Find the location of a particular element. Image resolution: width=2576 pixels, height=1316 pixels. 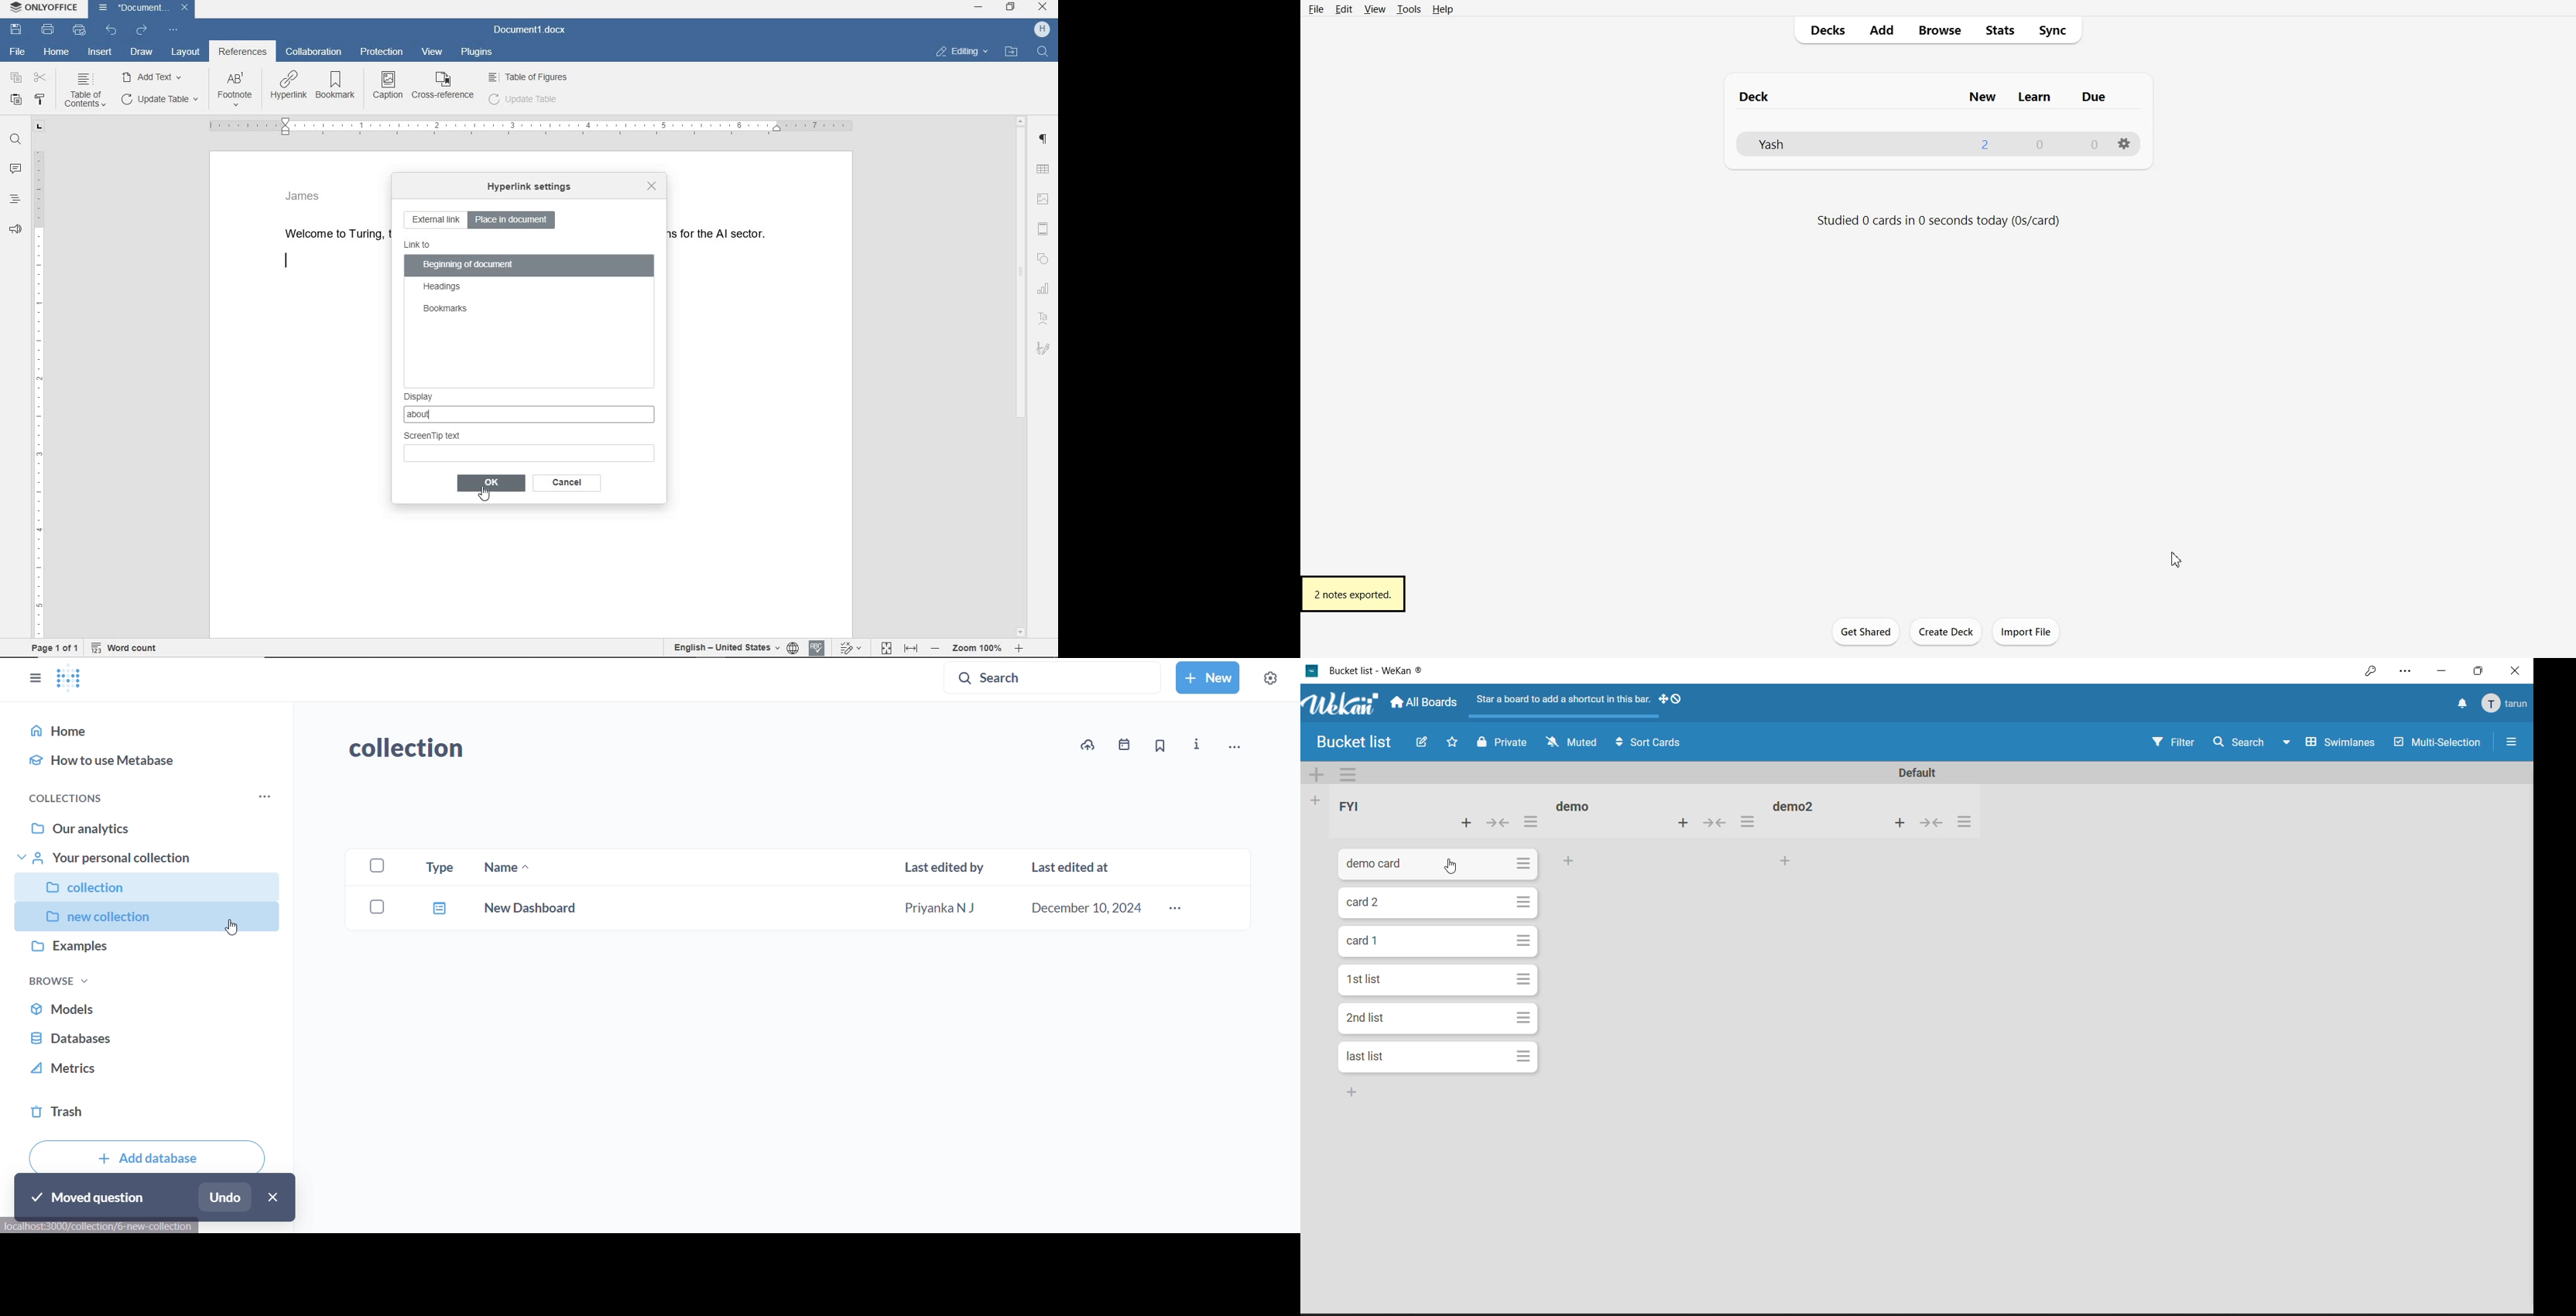

UPDATE TASK is located at coordinates (158, 99).